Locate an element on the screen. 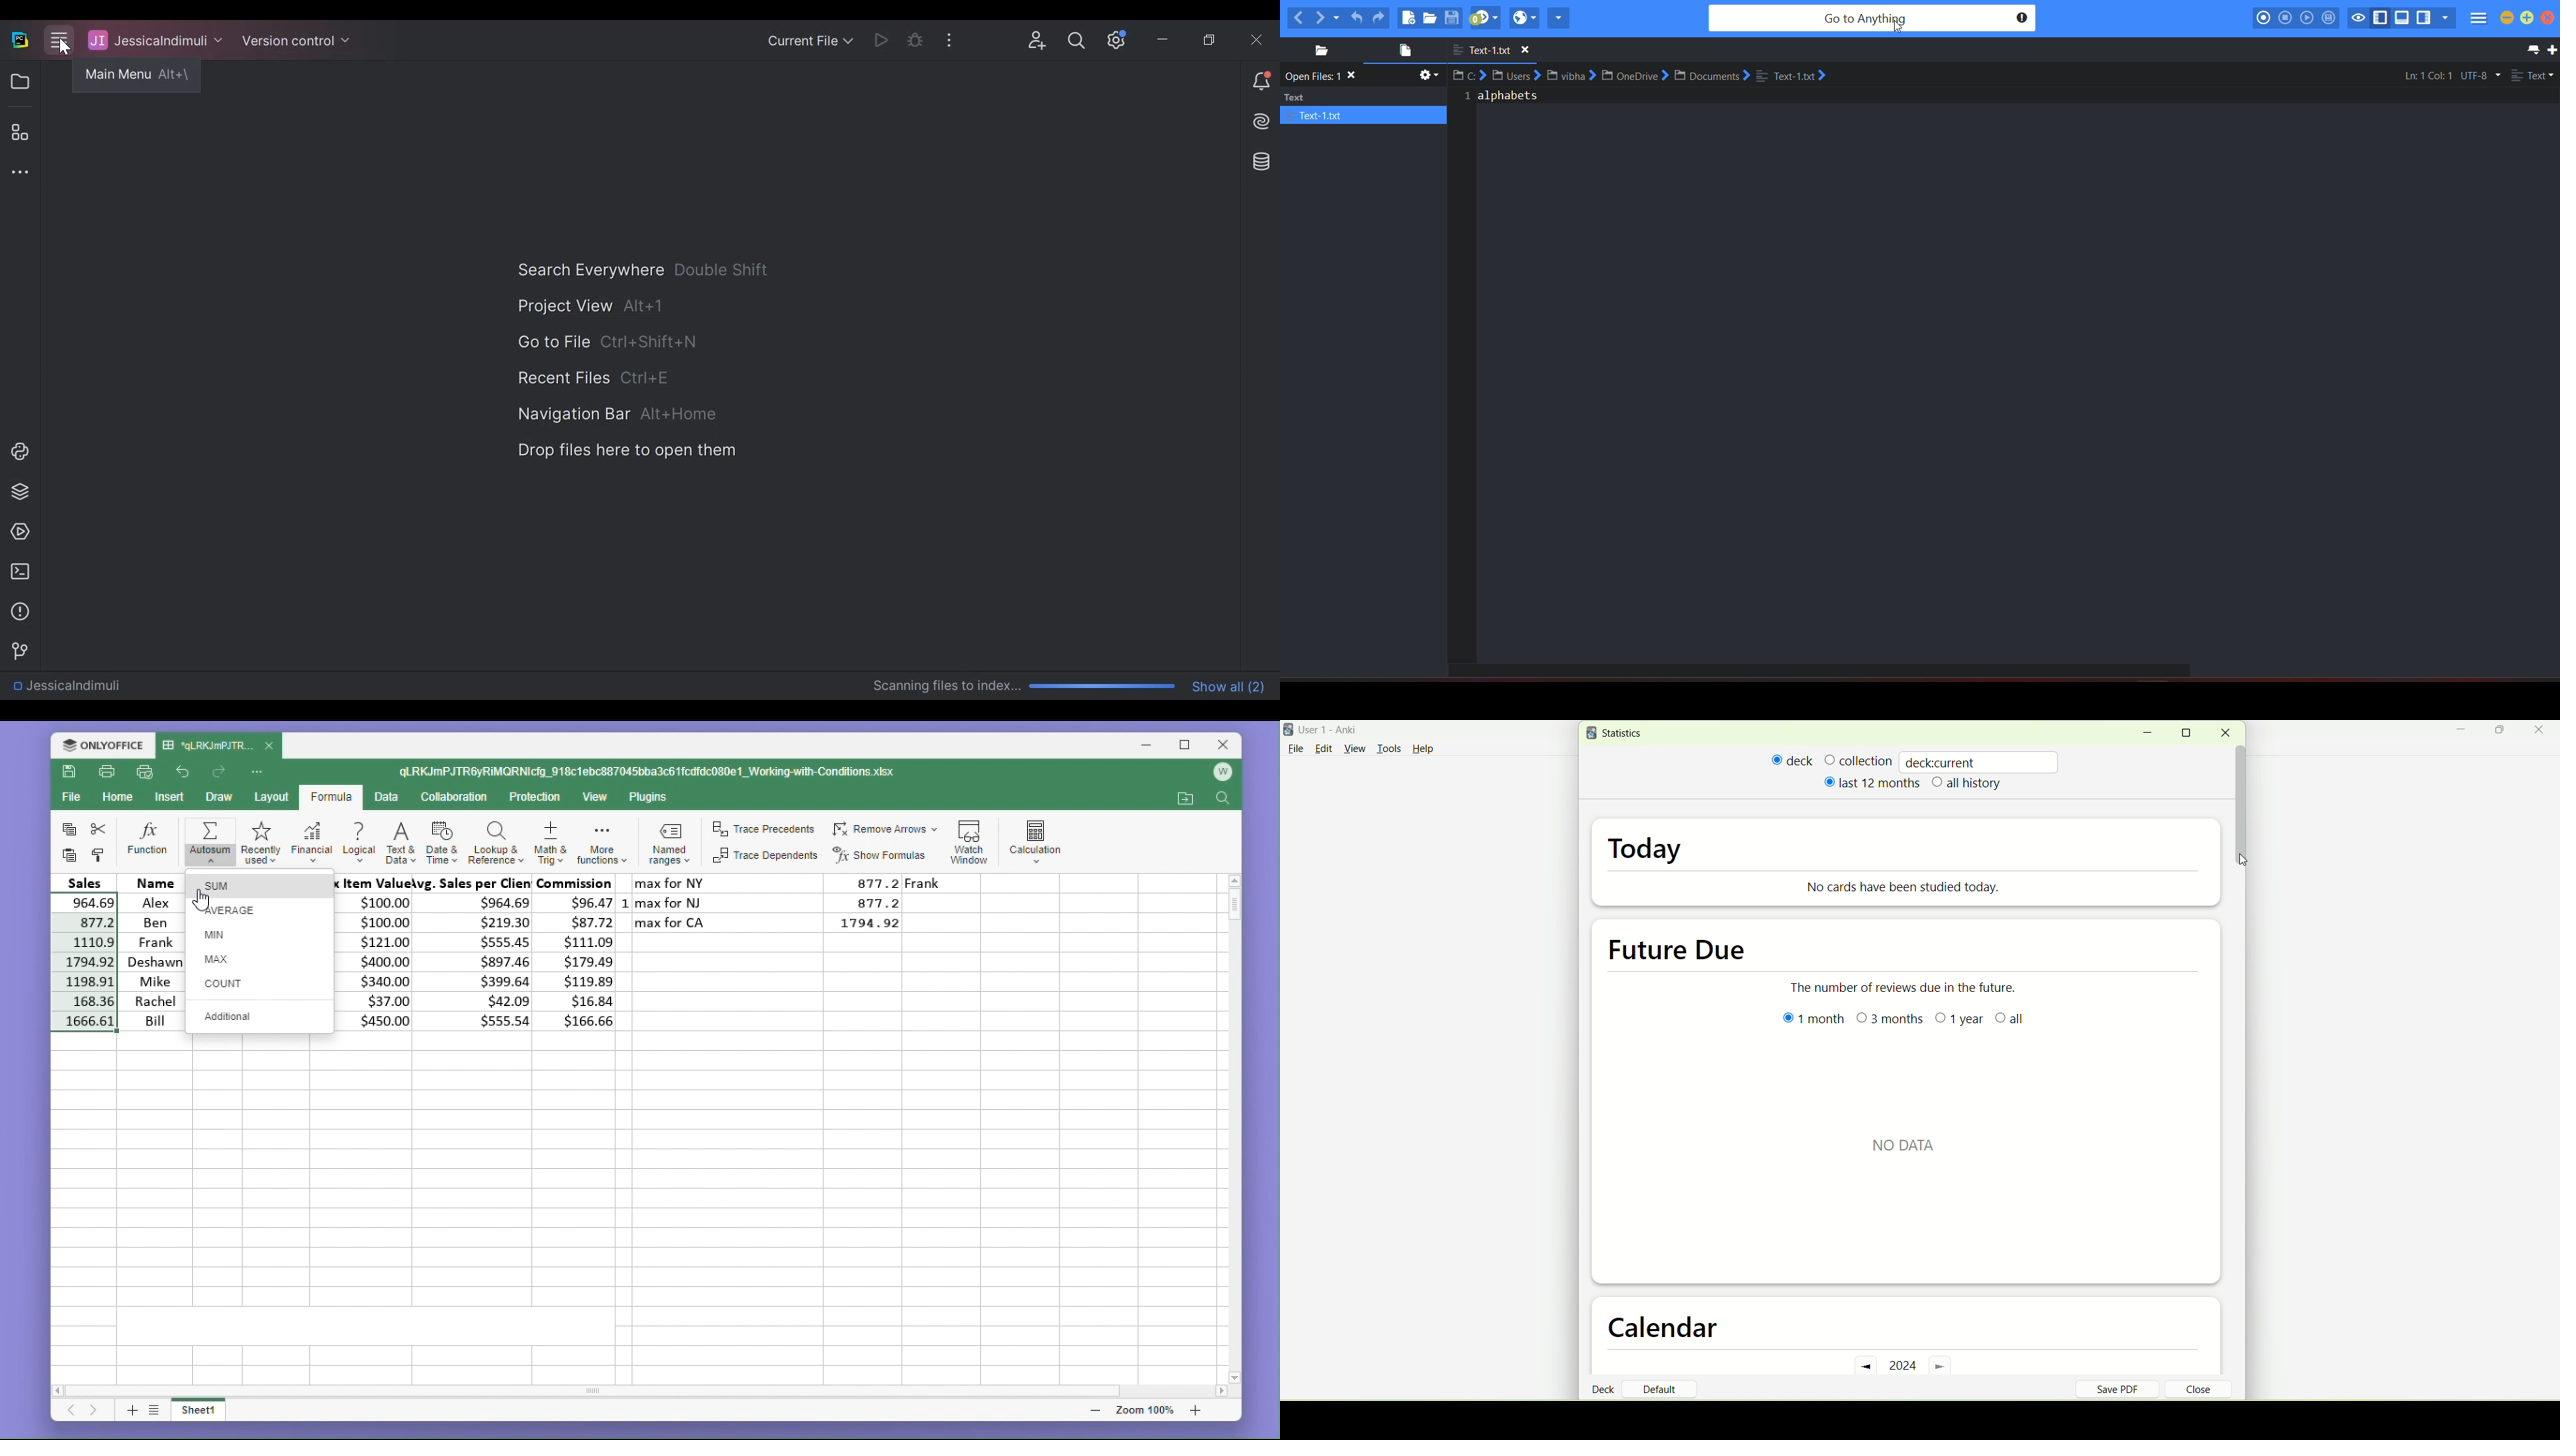 The image size is (2576, 1456). max for NJ 877.2 is located at coordinates (774, 902).